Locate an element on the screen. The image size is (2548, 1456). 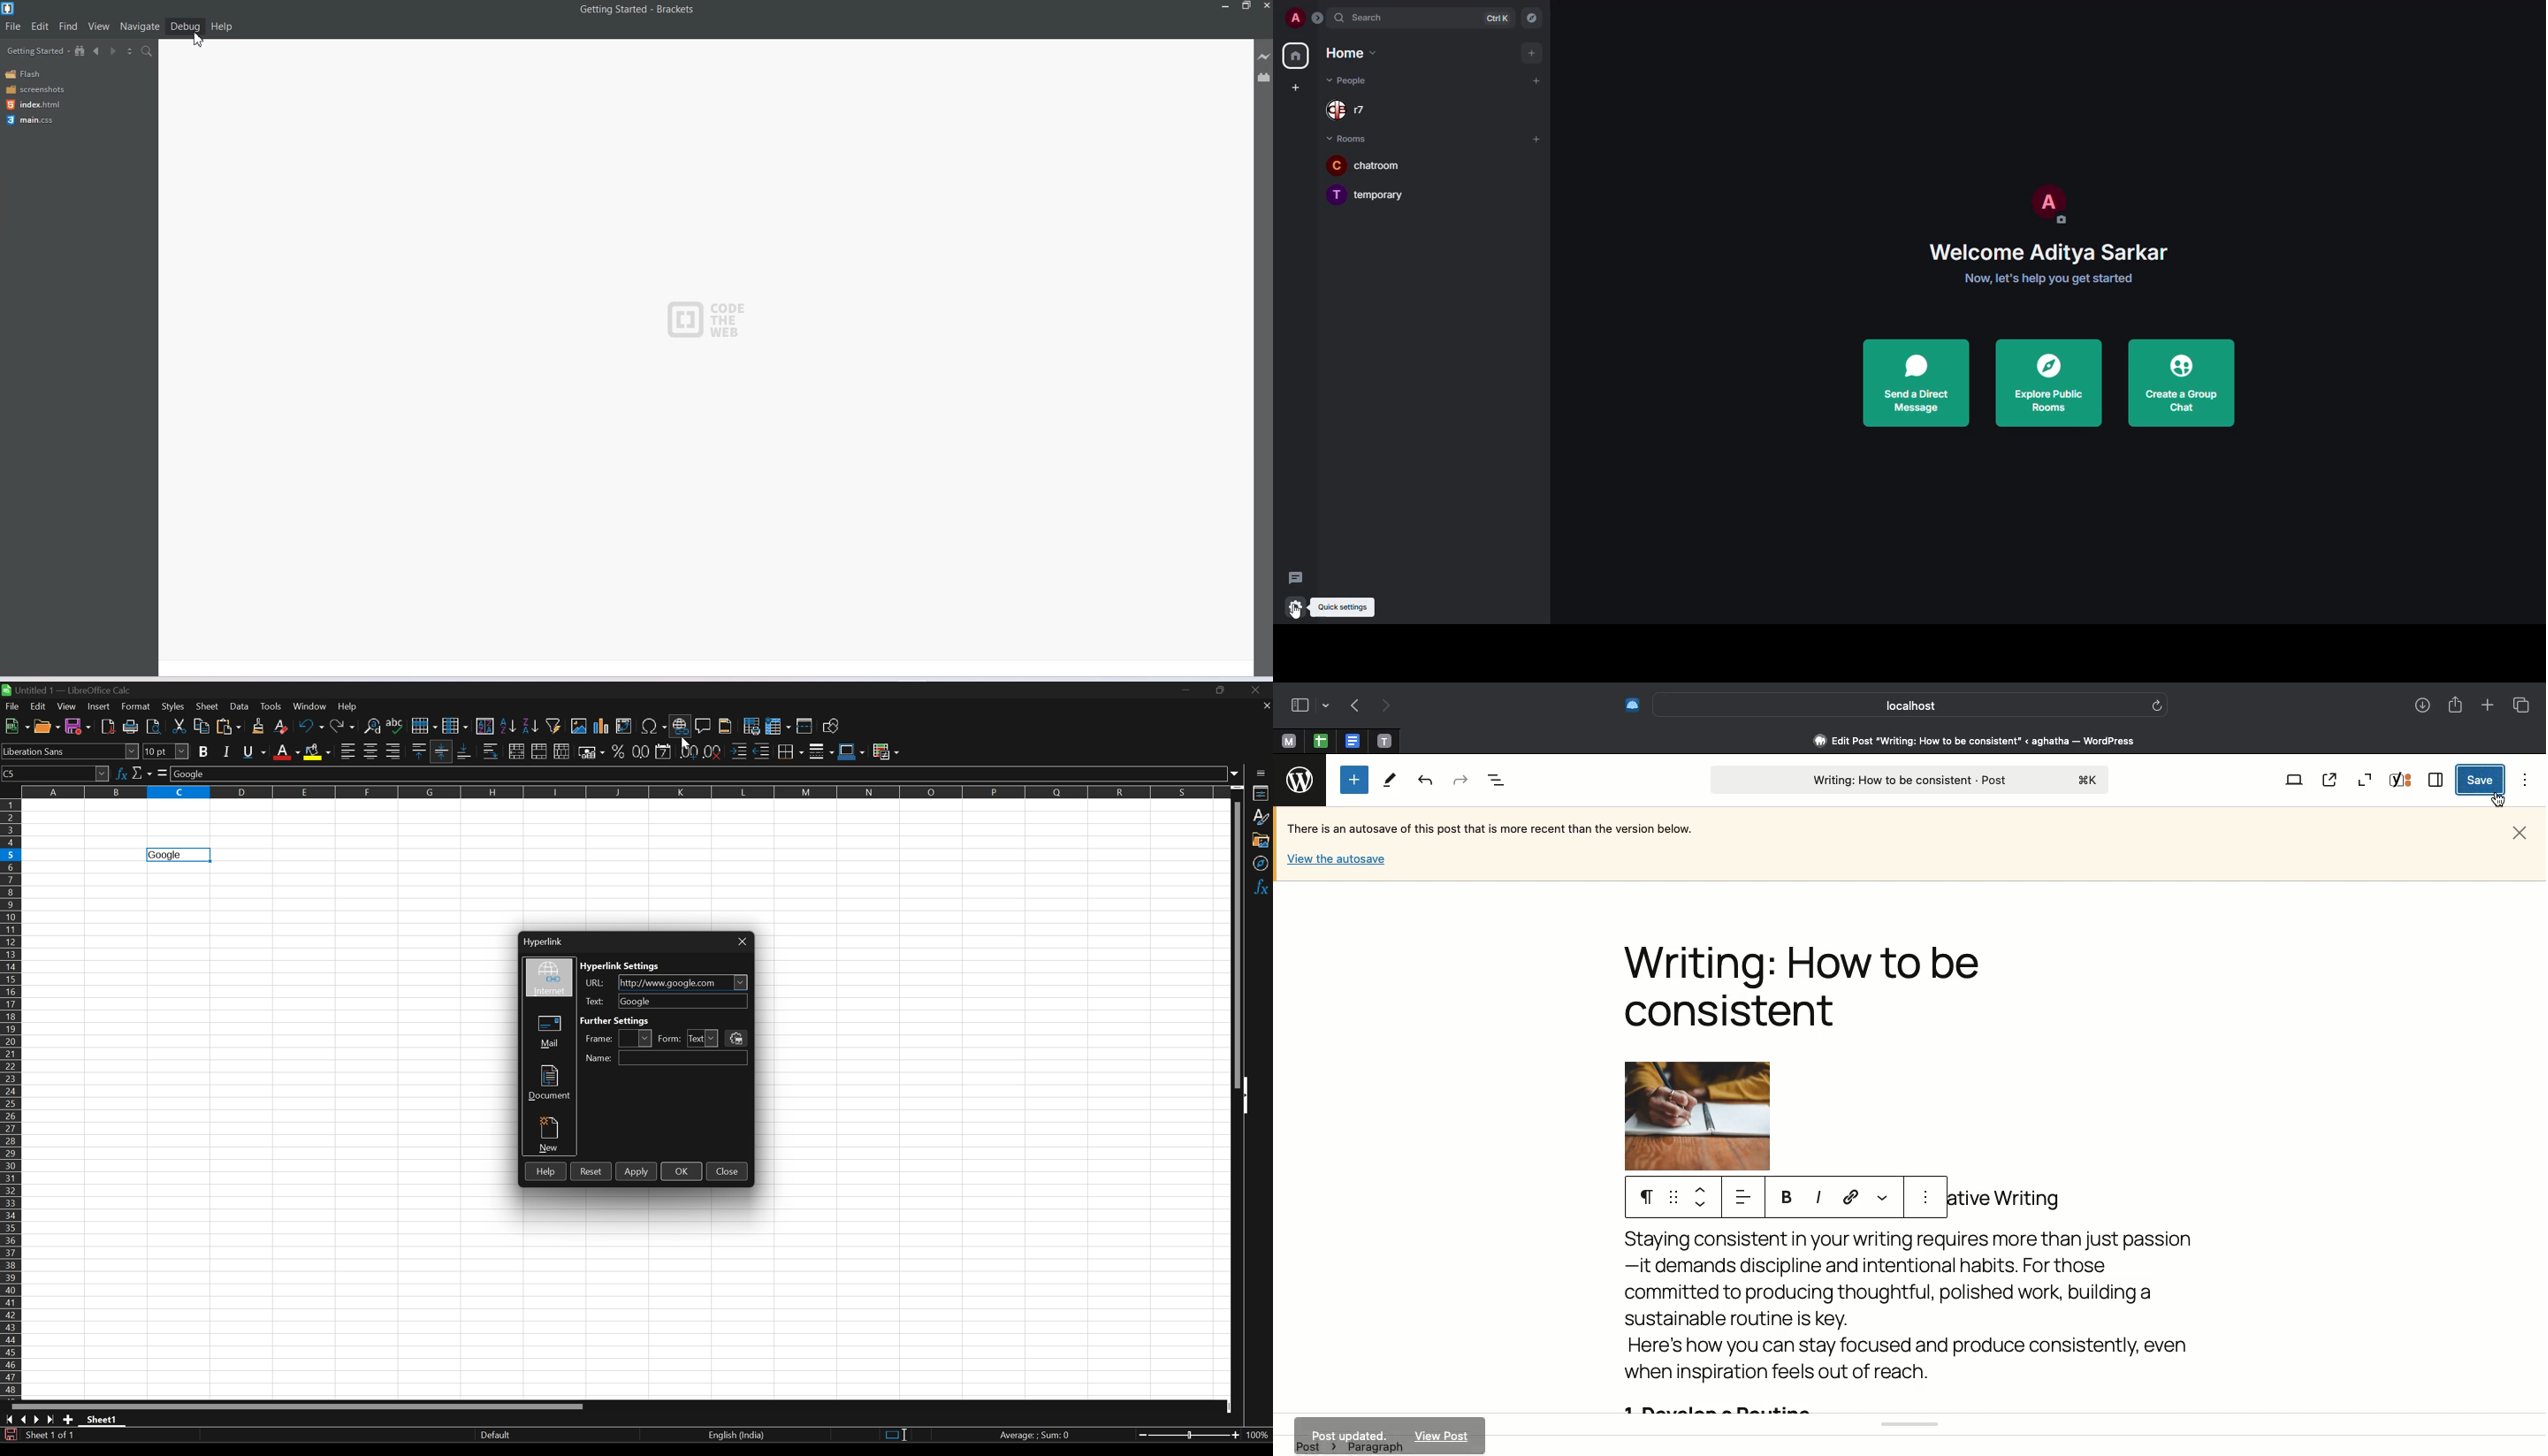
Share is located at coordinates (2458, 705).